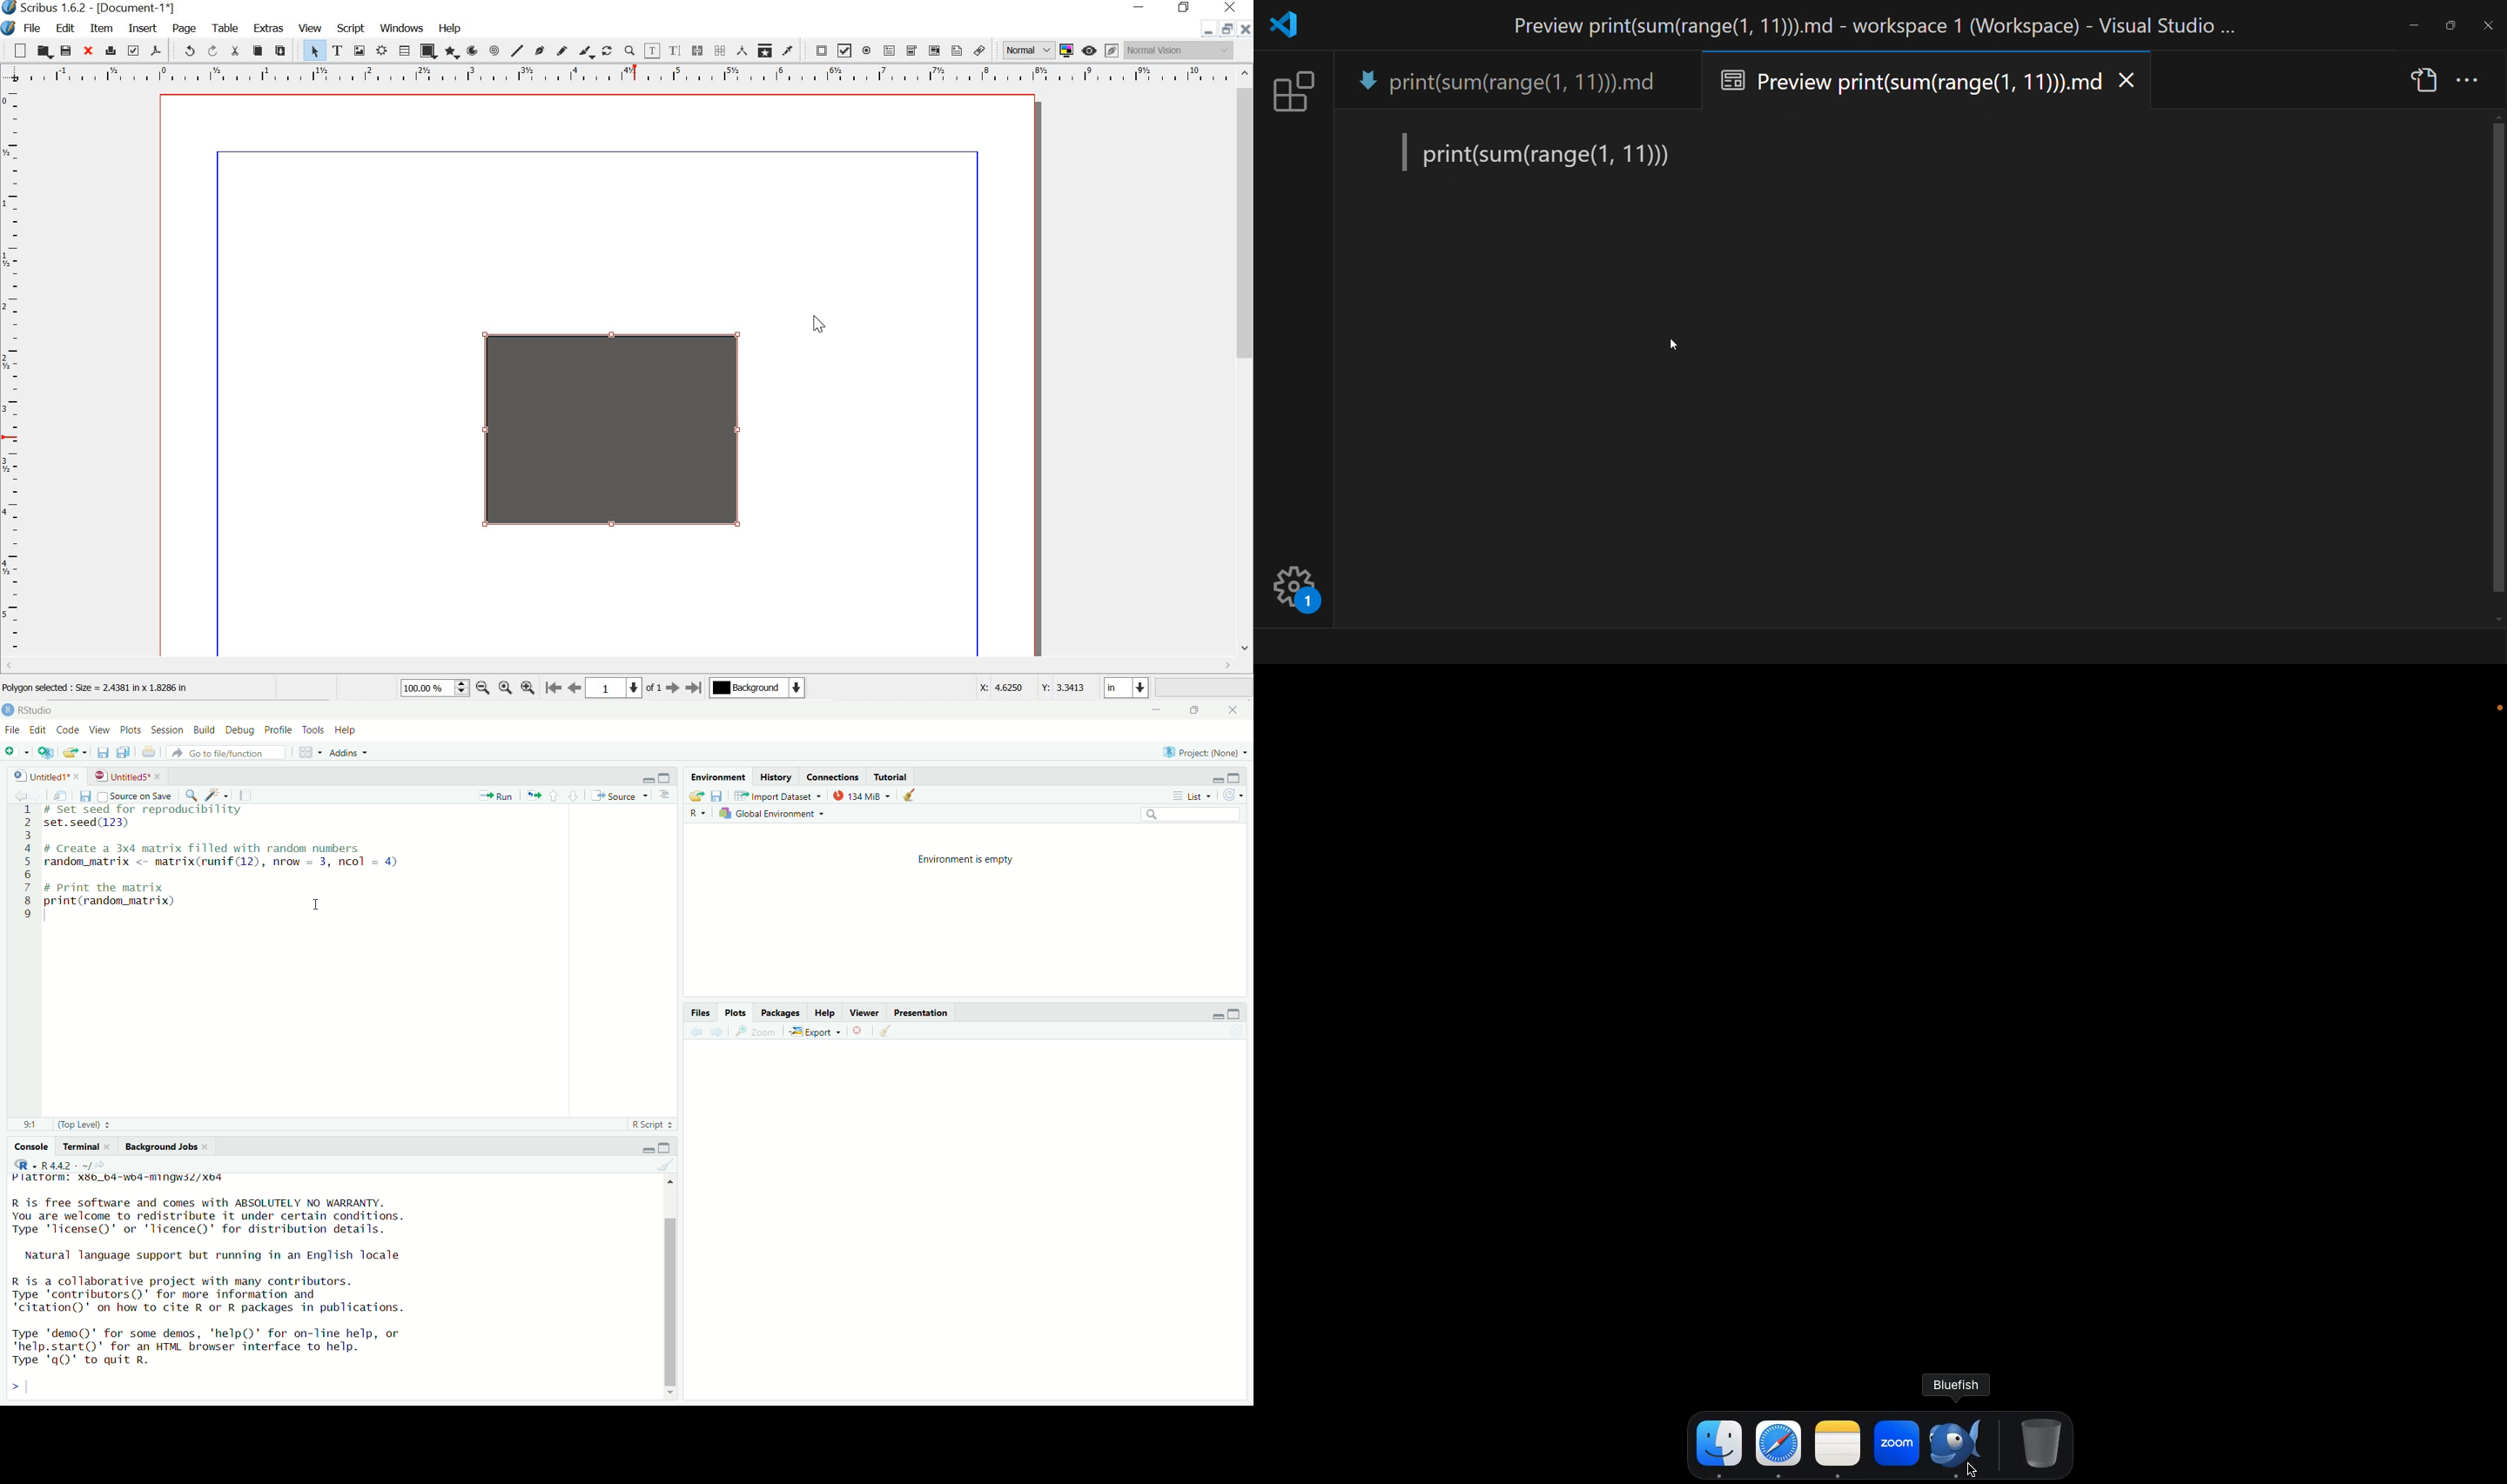 The image size is (2520, 1484). Describe the element at coordinates (864, 1011) in the screenshot. I see `viewer` at that location.